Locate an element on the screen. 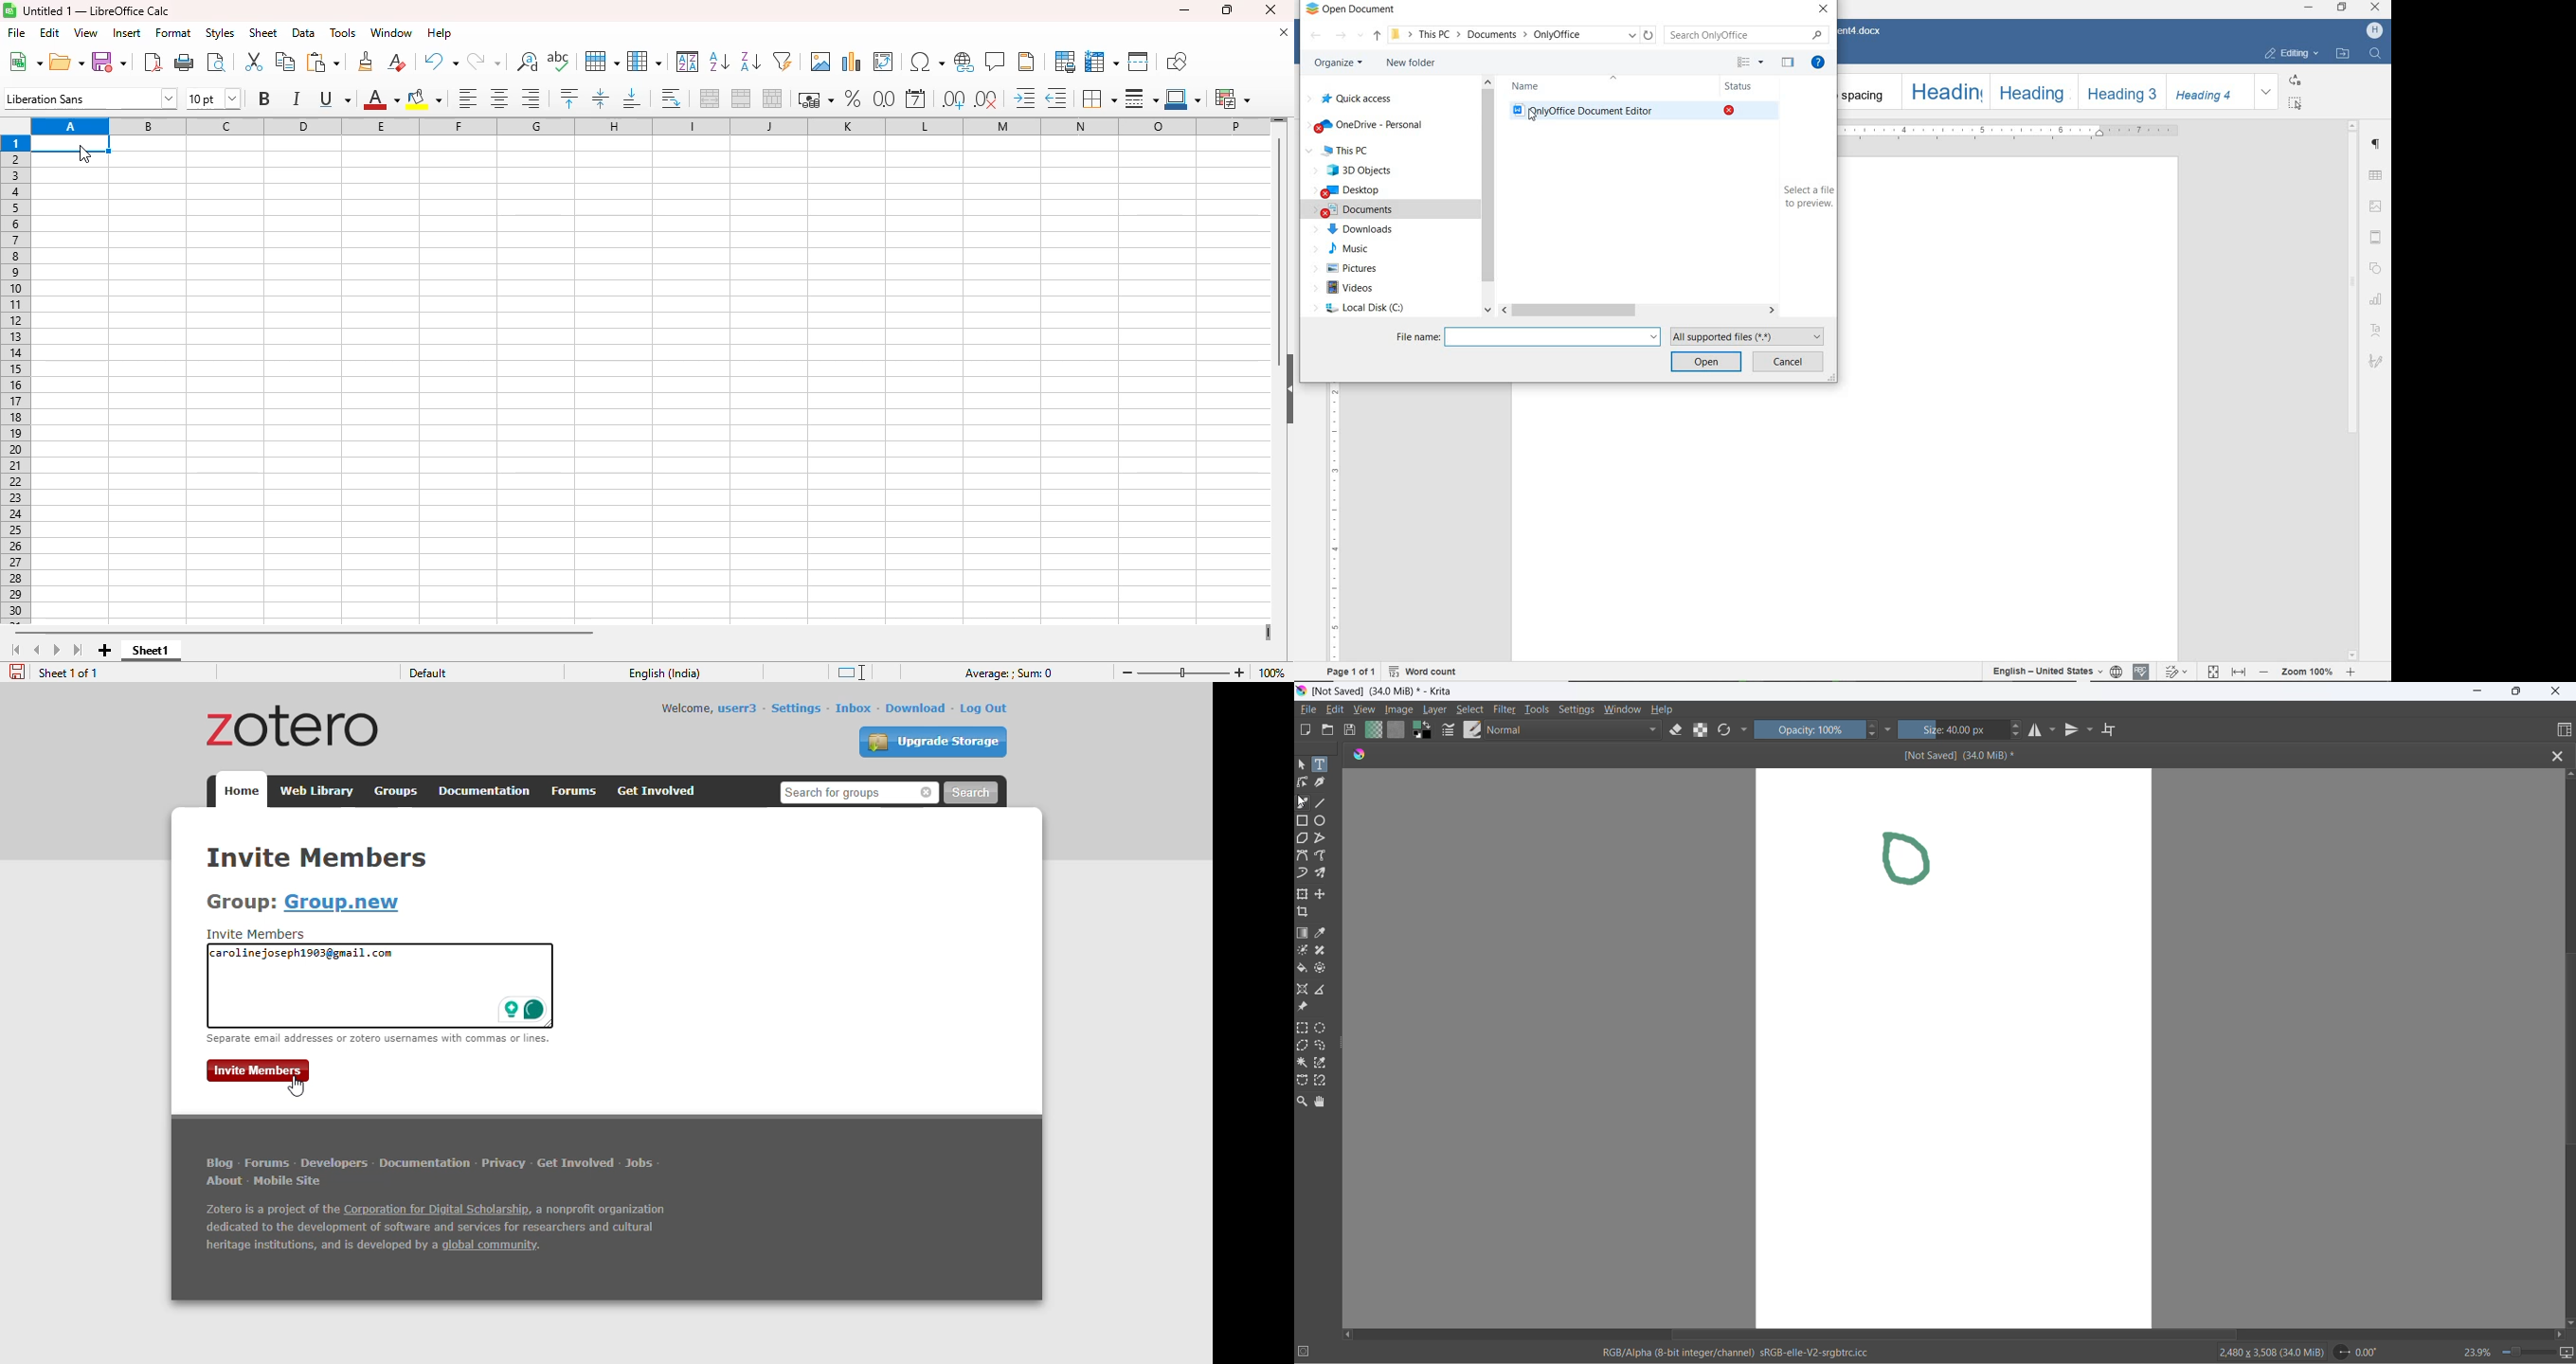 This screenshot has height=1372, width=2576. zoom out is located at coordinates (1127, 672).